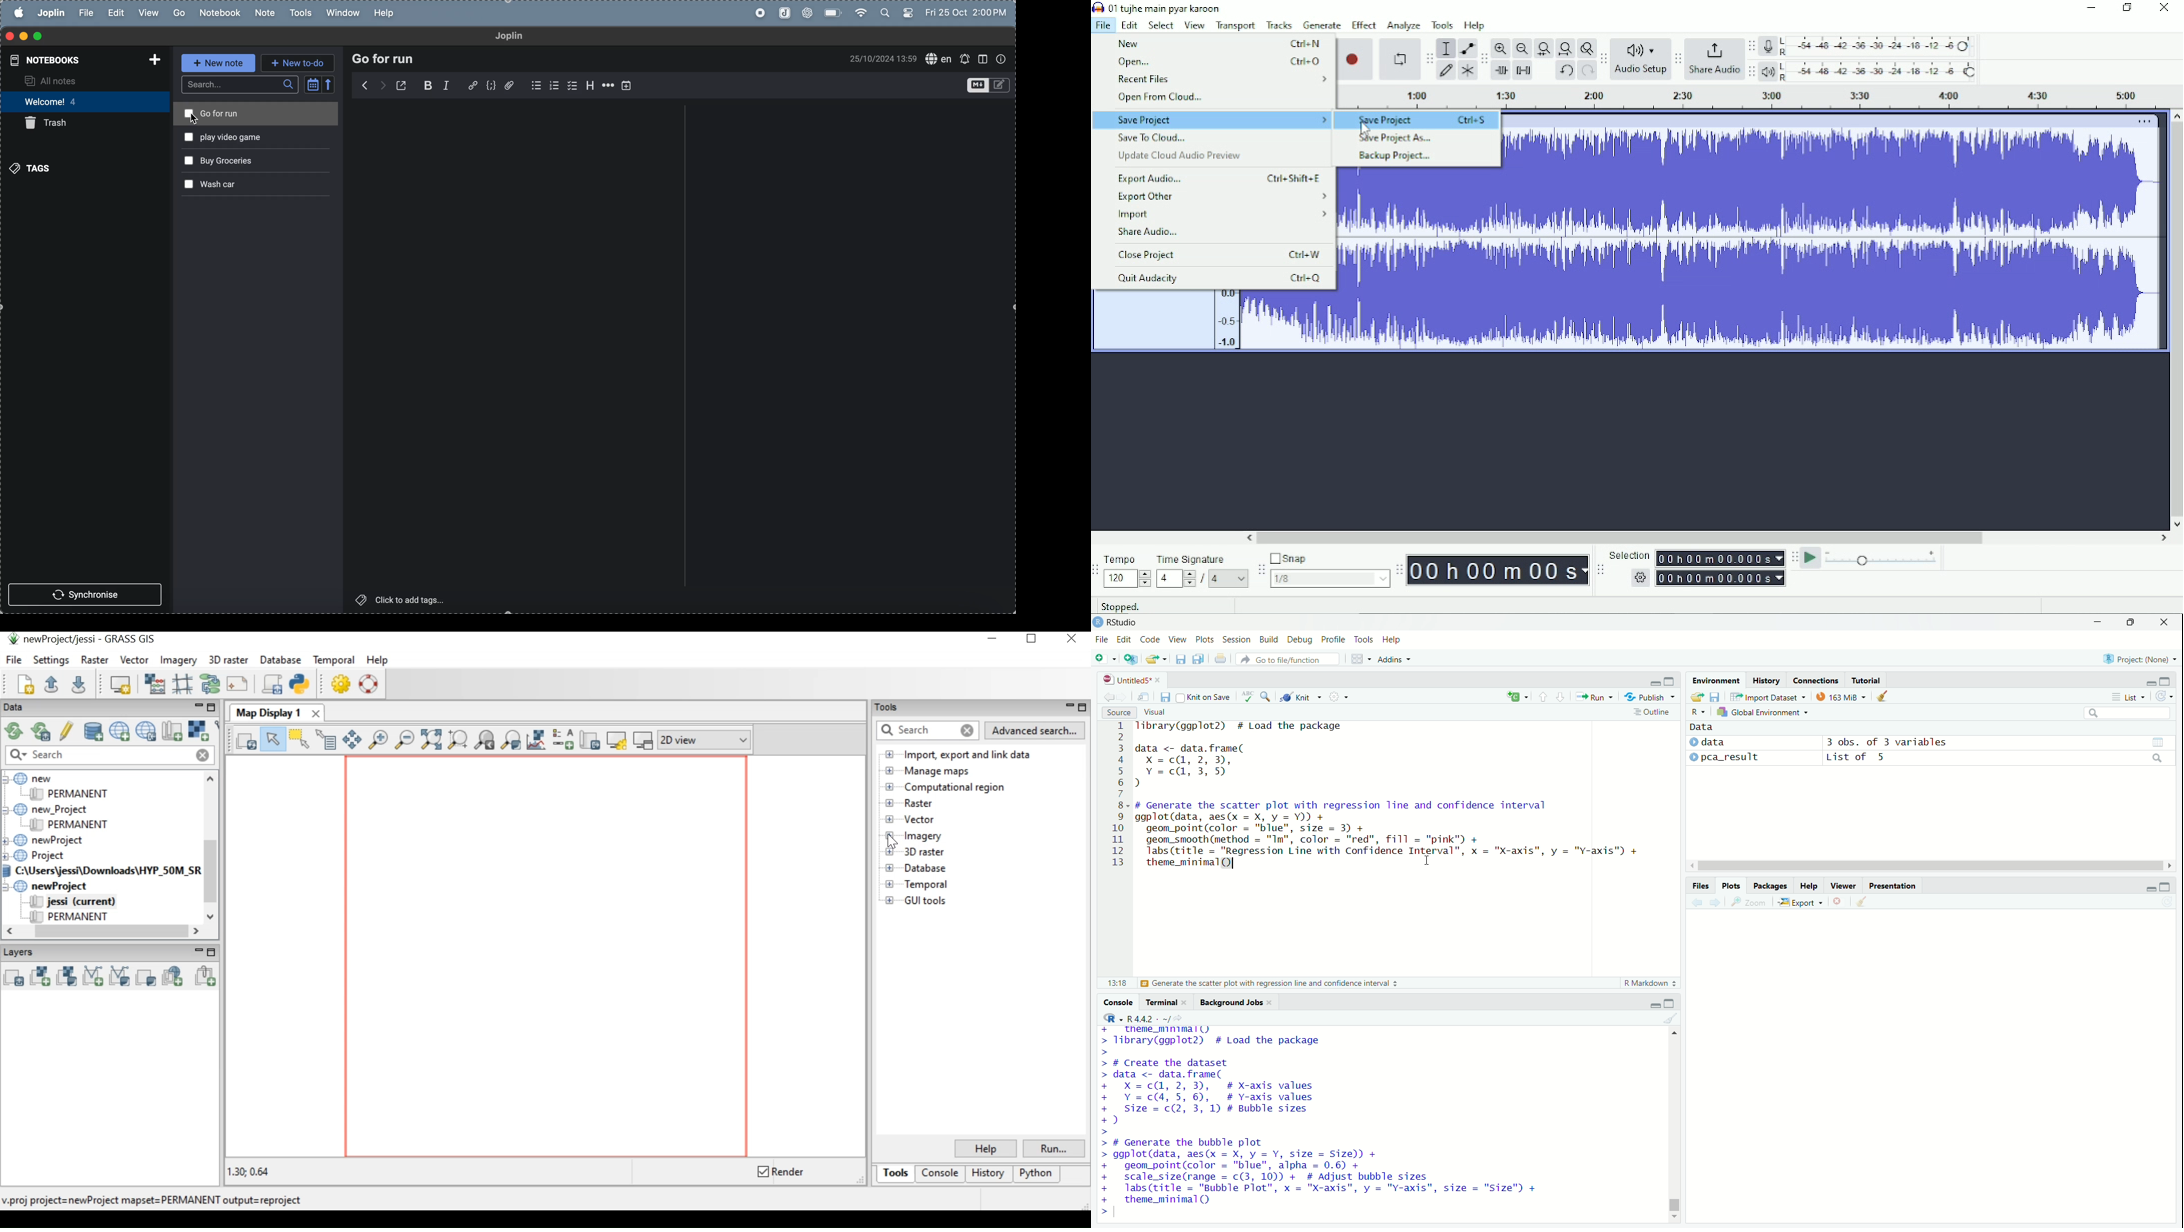 The image size is (2184, 1232). I want to click on minimize, so click(2098, 622).